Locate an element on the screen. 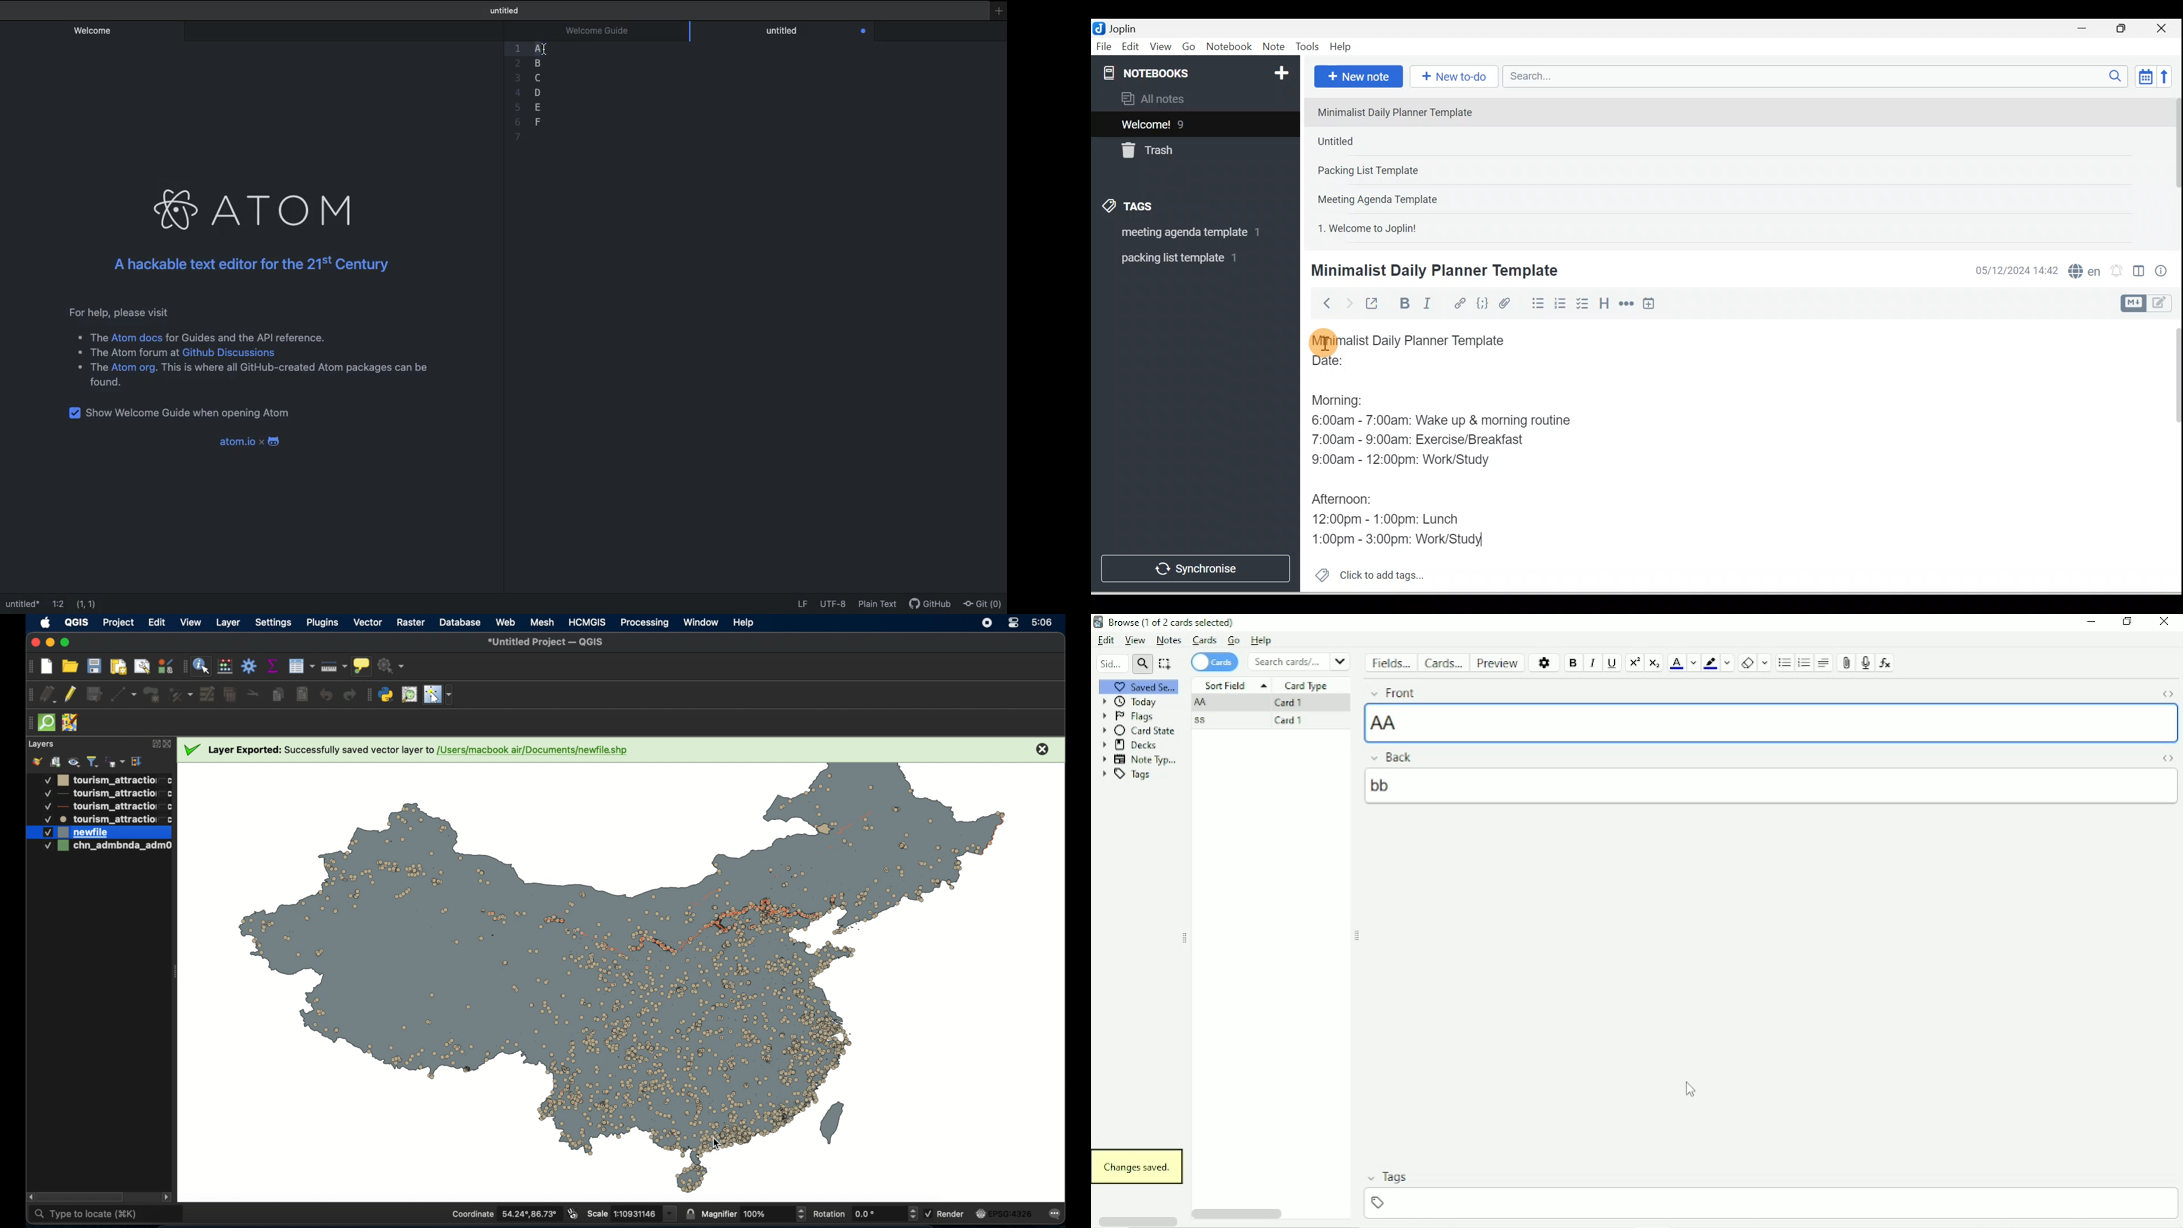 The image size is (2184, 1232). layer 5 highlighted is located at coordinates (99, 832).